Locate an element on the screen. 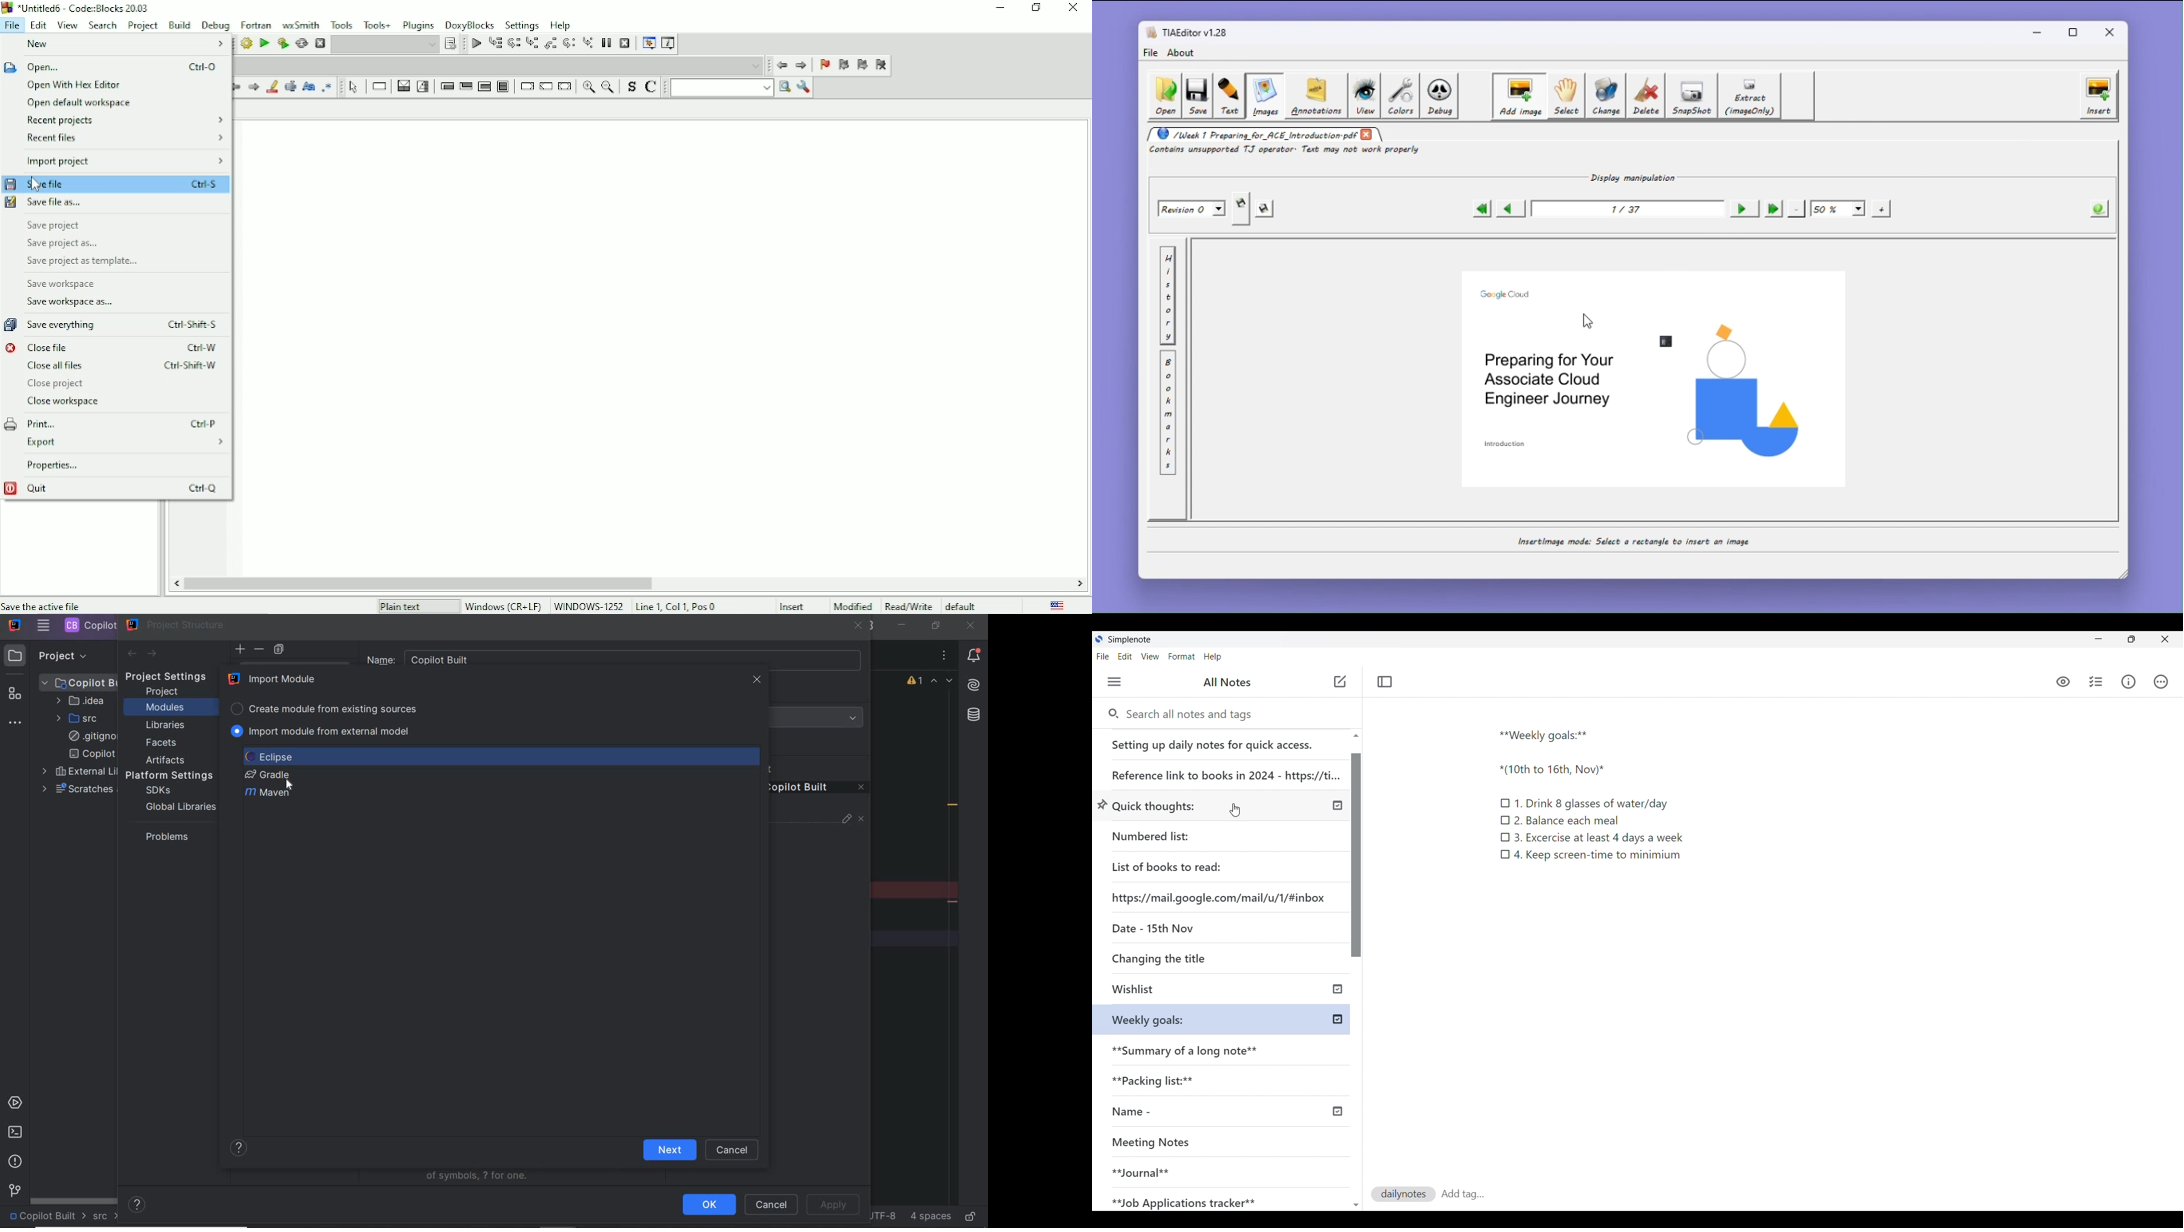 The image size is (2184, 1232). Close all files is located at coordinates (122, 366).